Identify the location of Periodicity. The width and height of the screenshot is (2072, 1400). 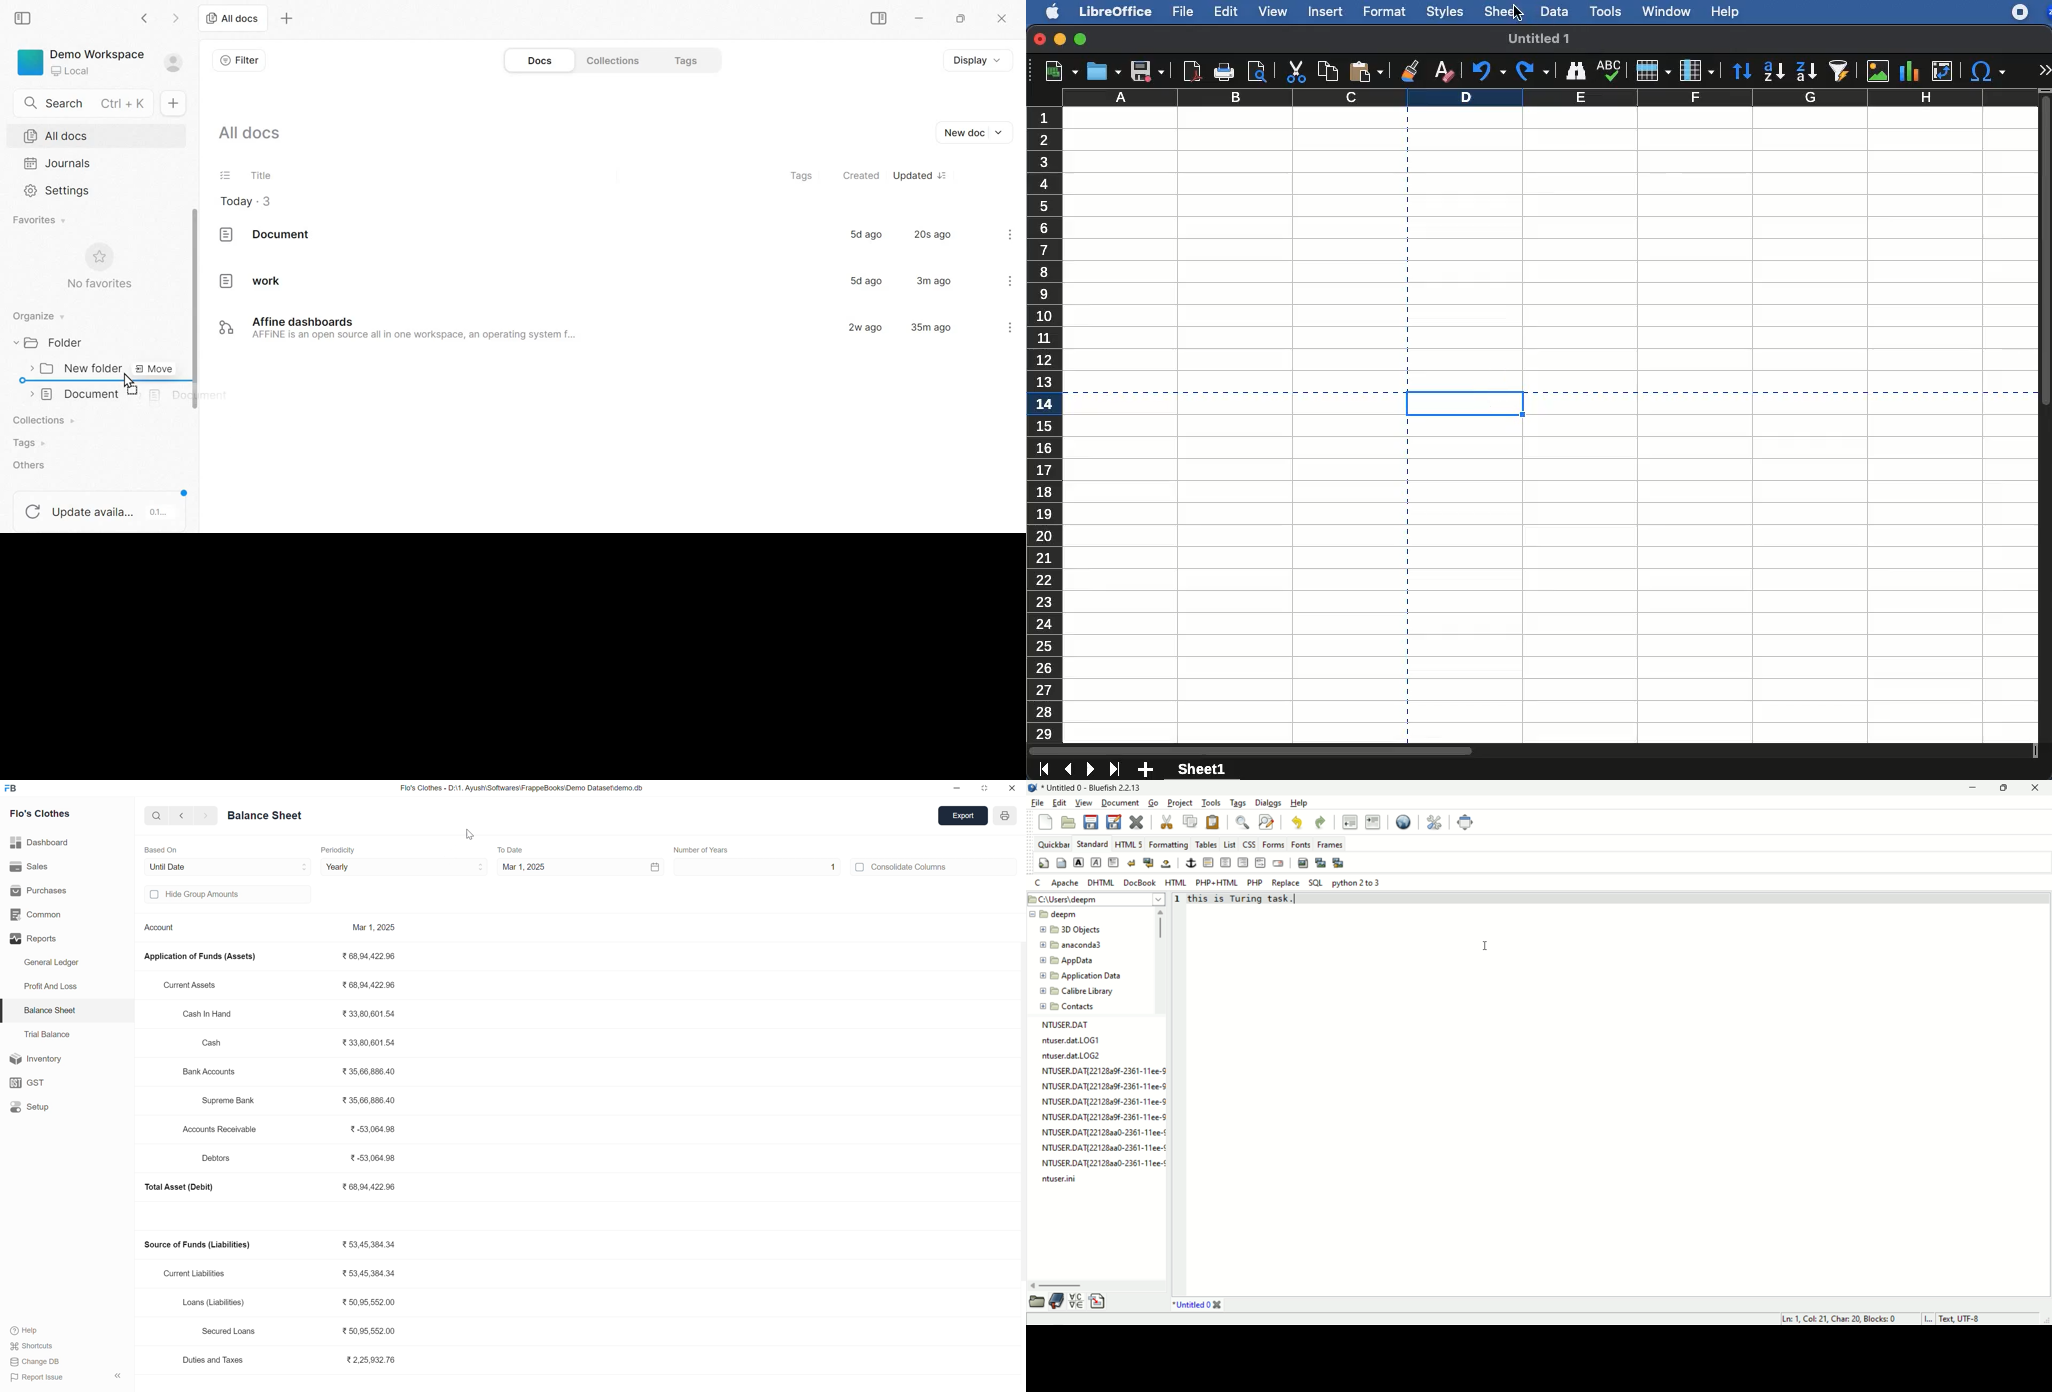
(341, 850).